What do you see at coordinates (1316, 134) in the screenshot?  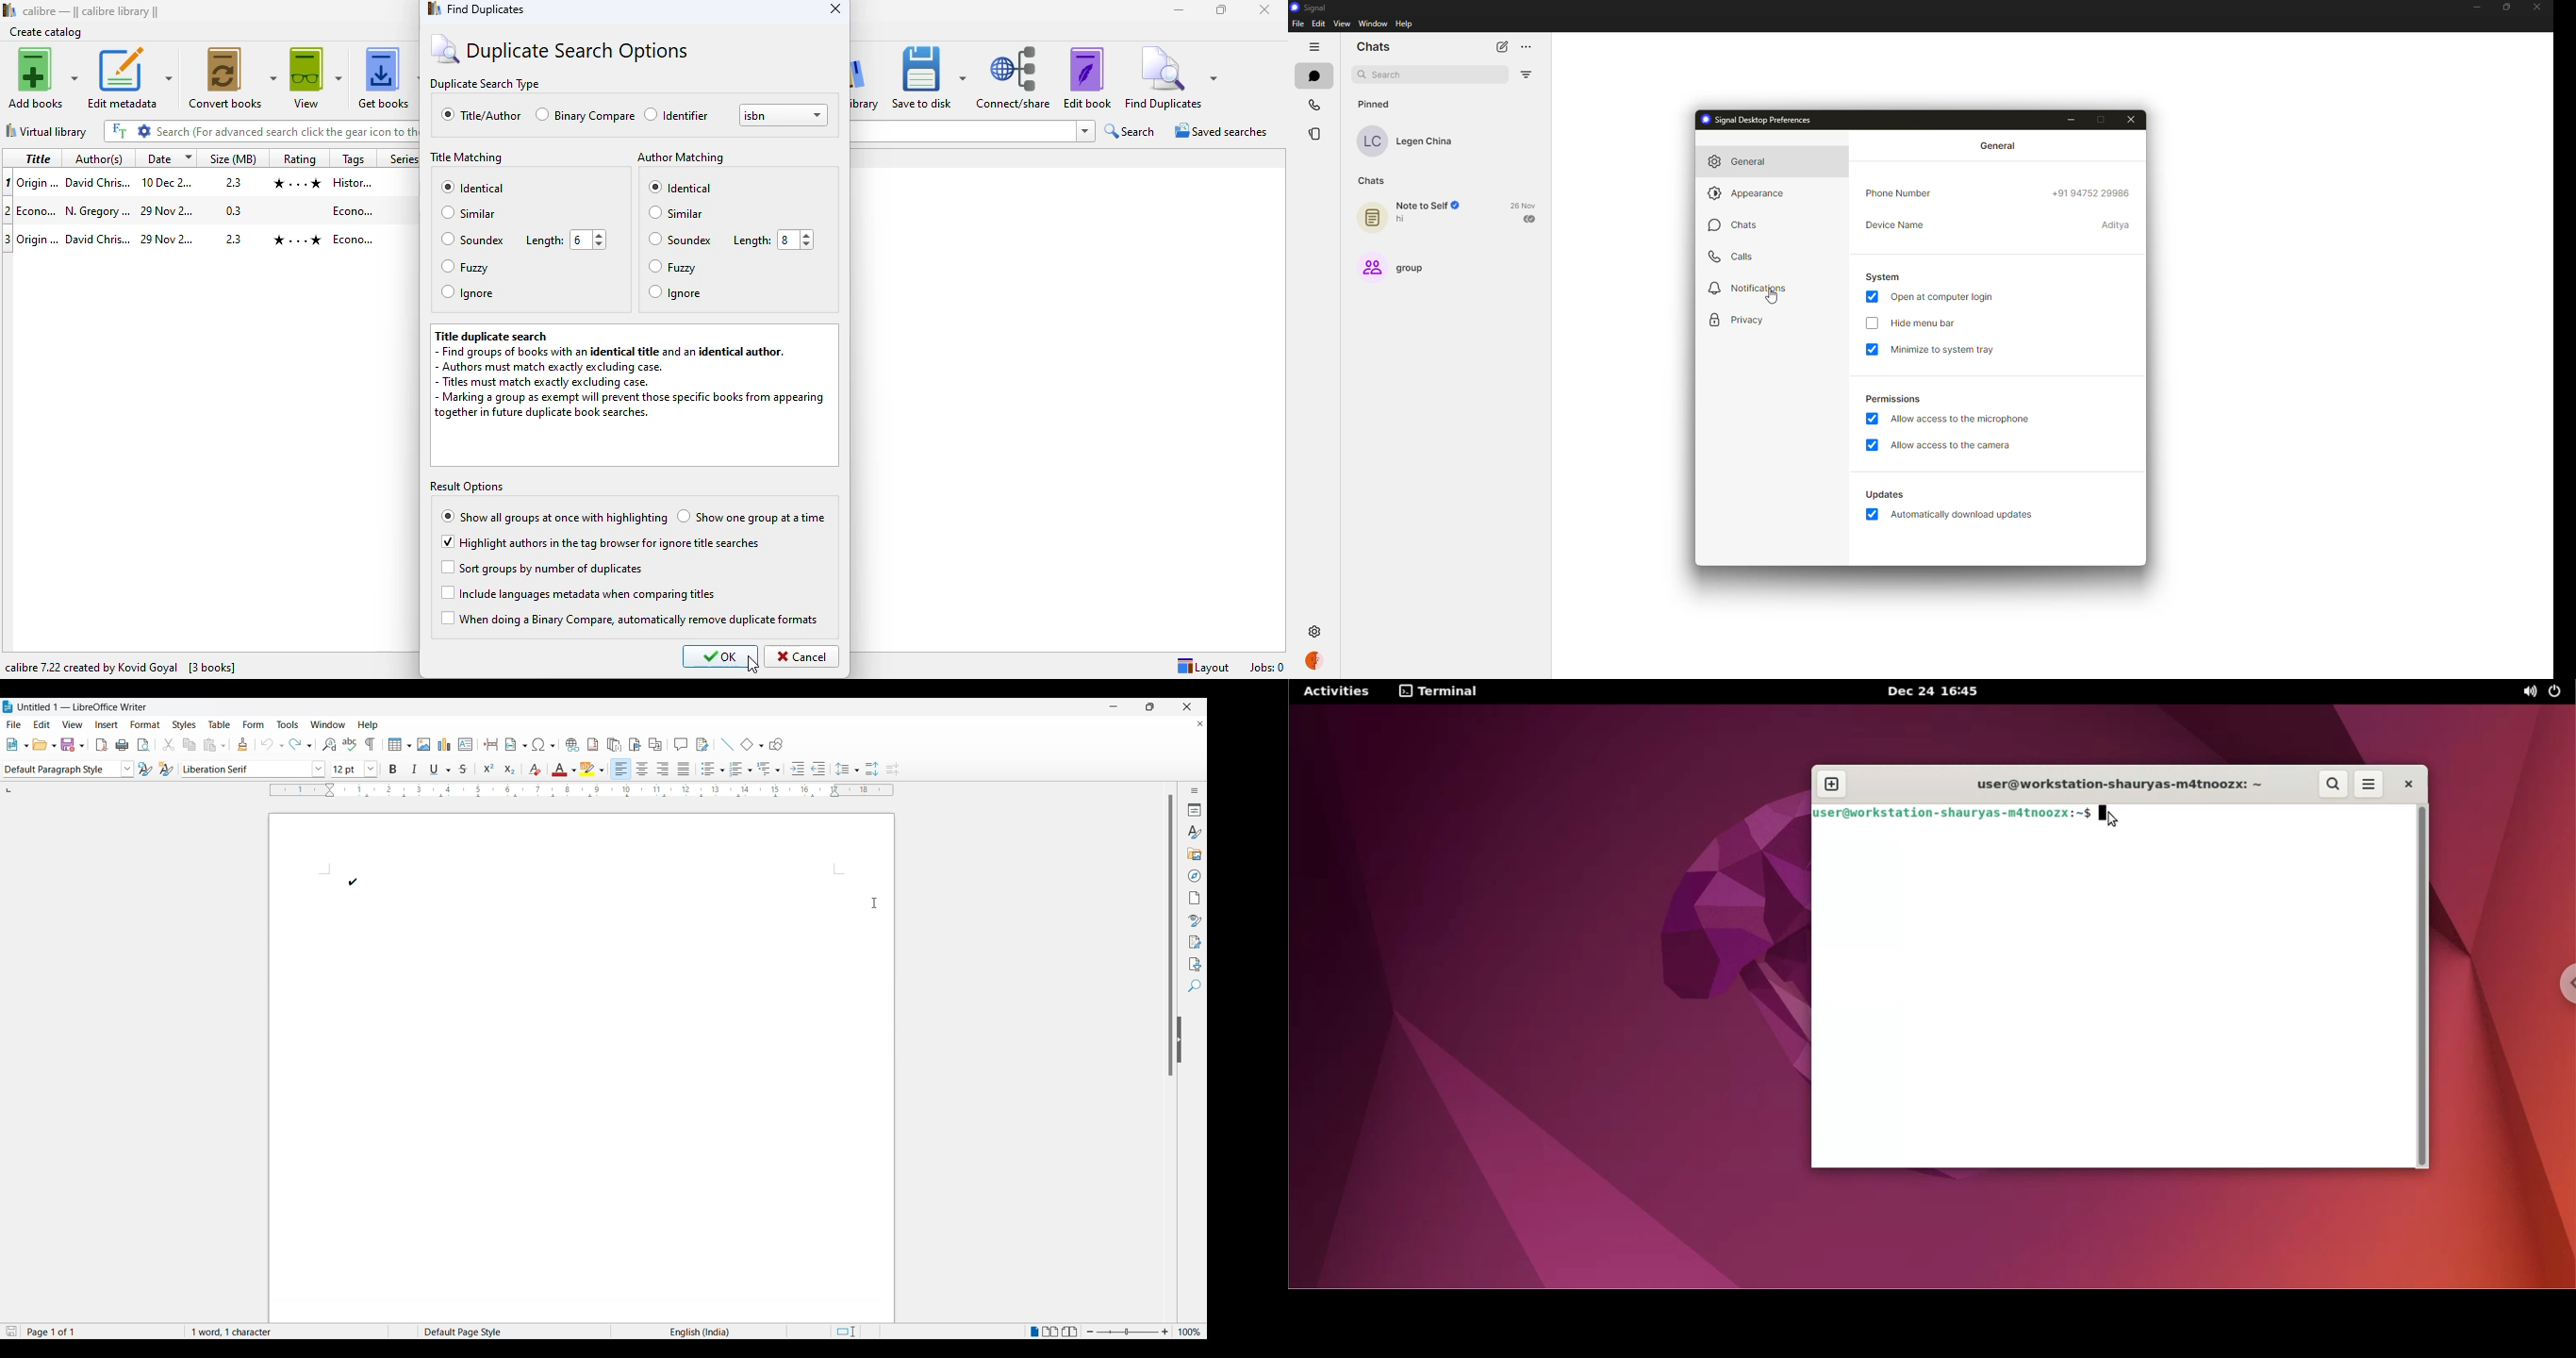 I see `stories` at bounding box center [1316, 134].